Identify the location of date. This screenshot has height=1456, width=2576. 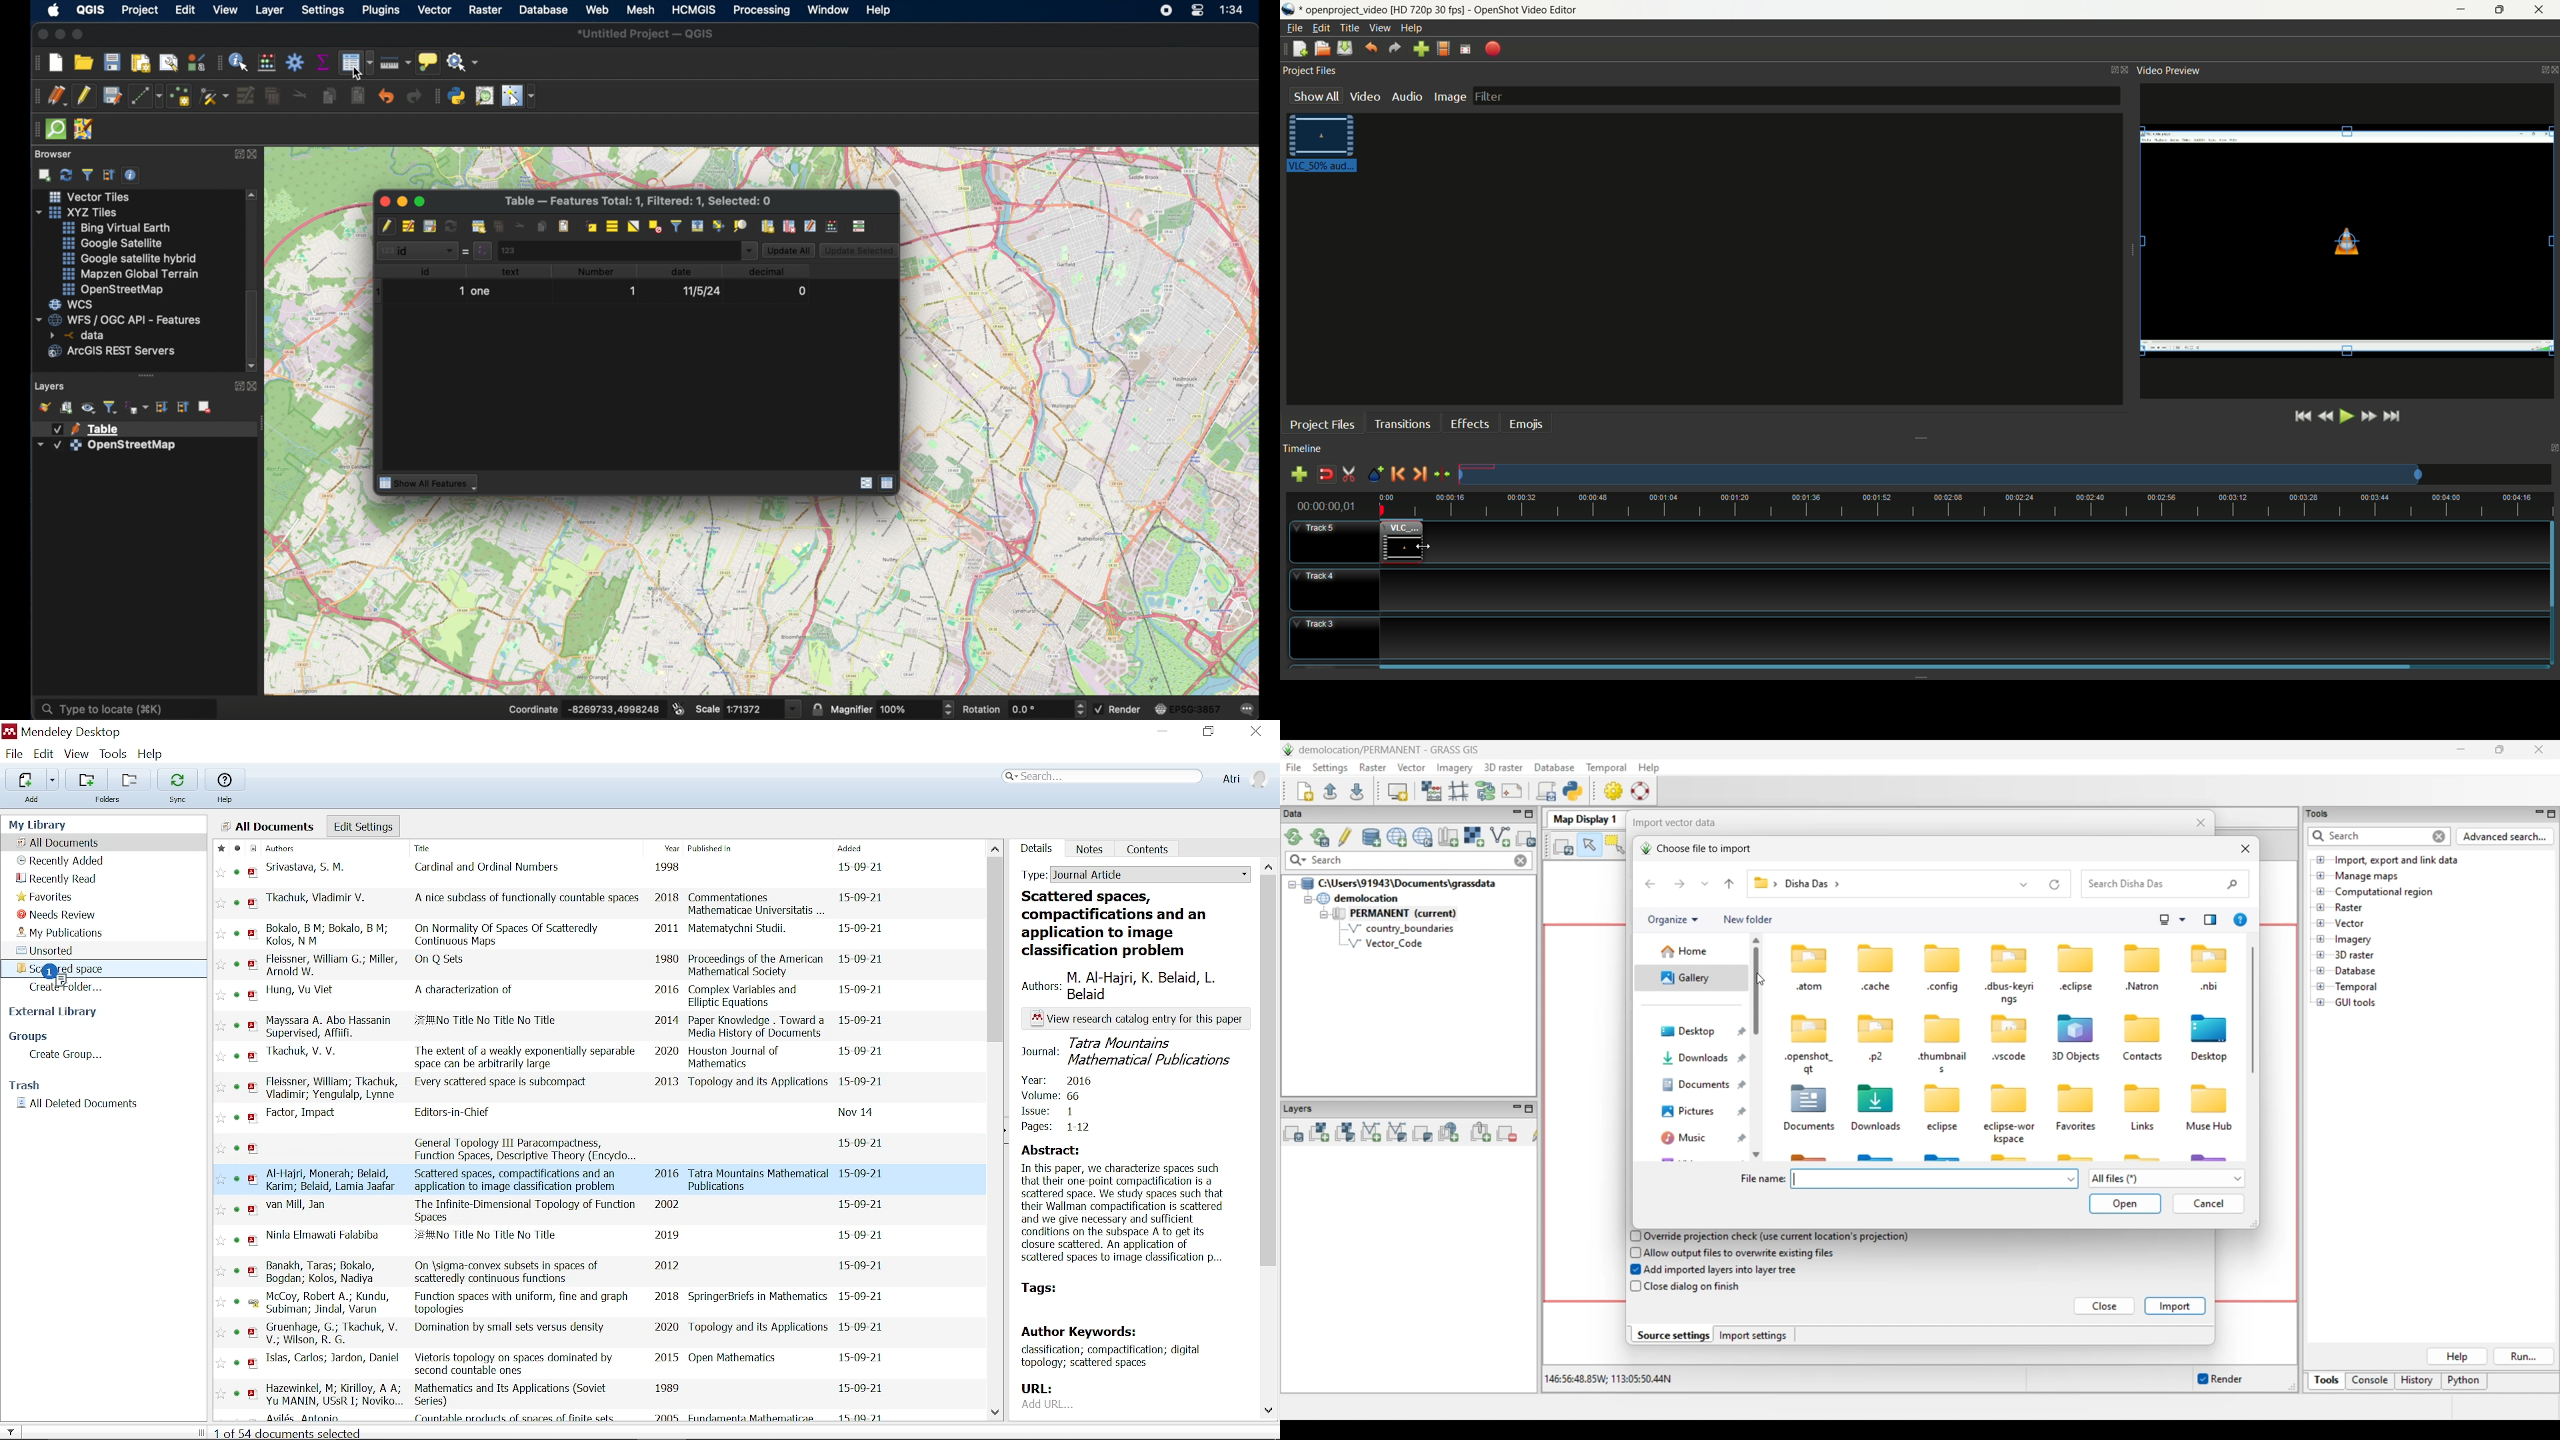
(861, 1358).